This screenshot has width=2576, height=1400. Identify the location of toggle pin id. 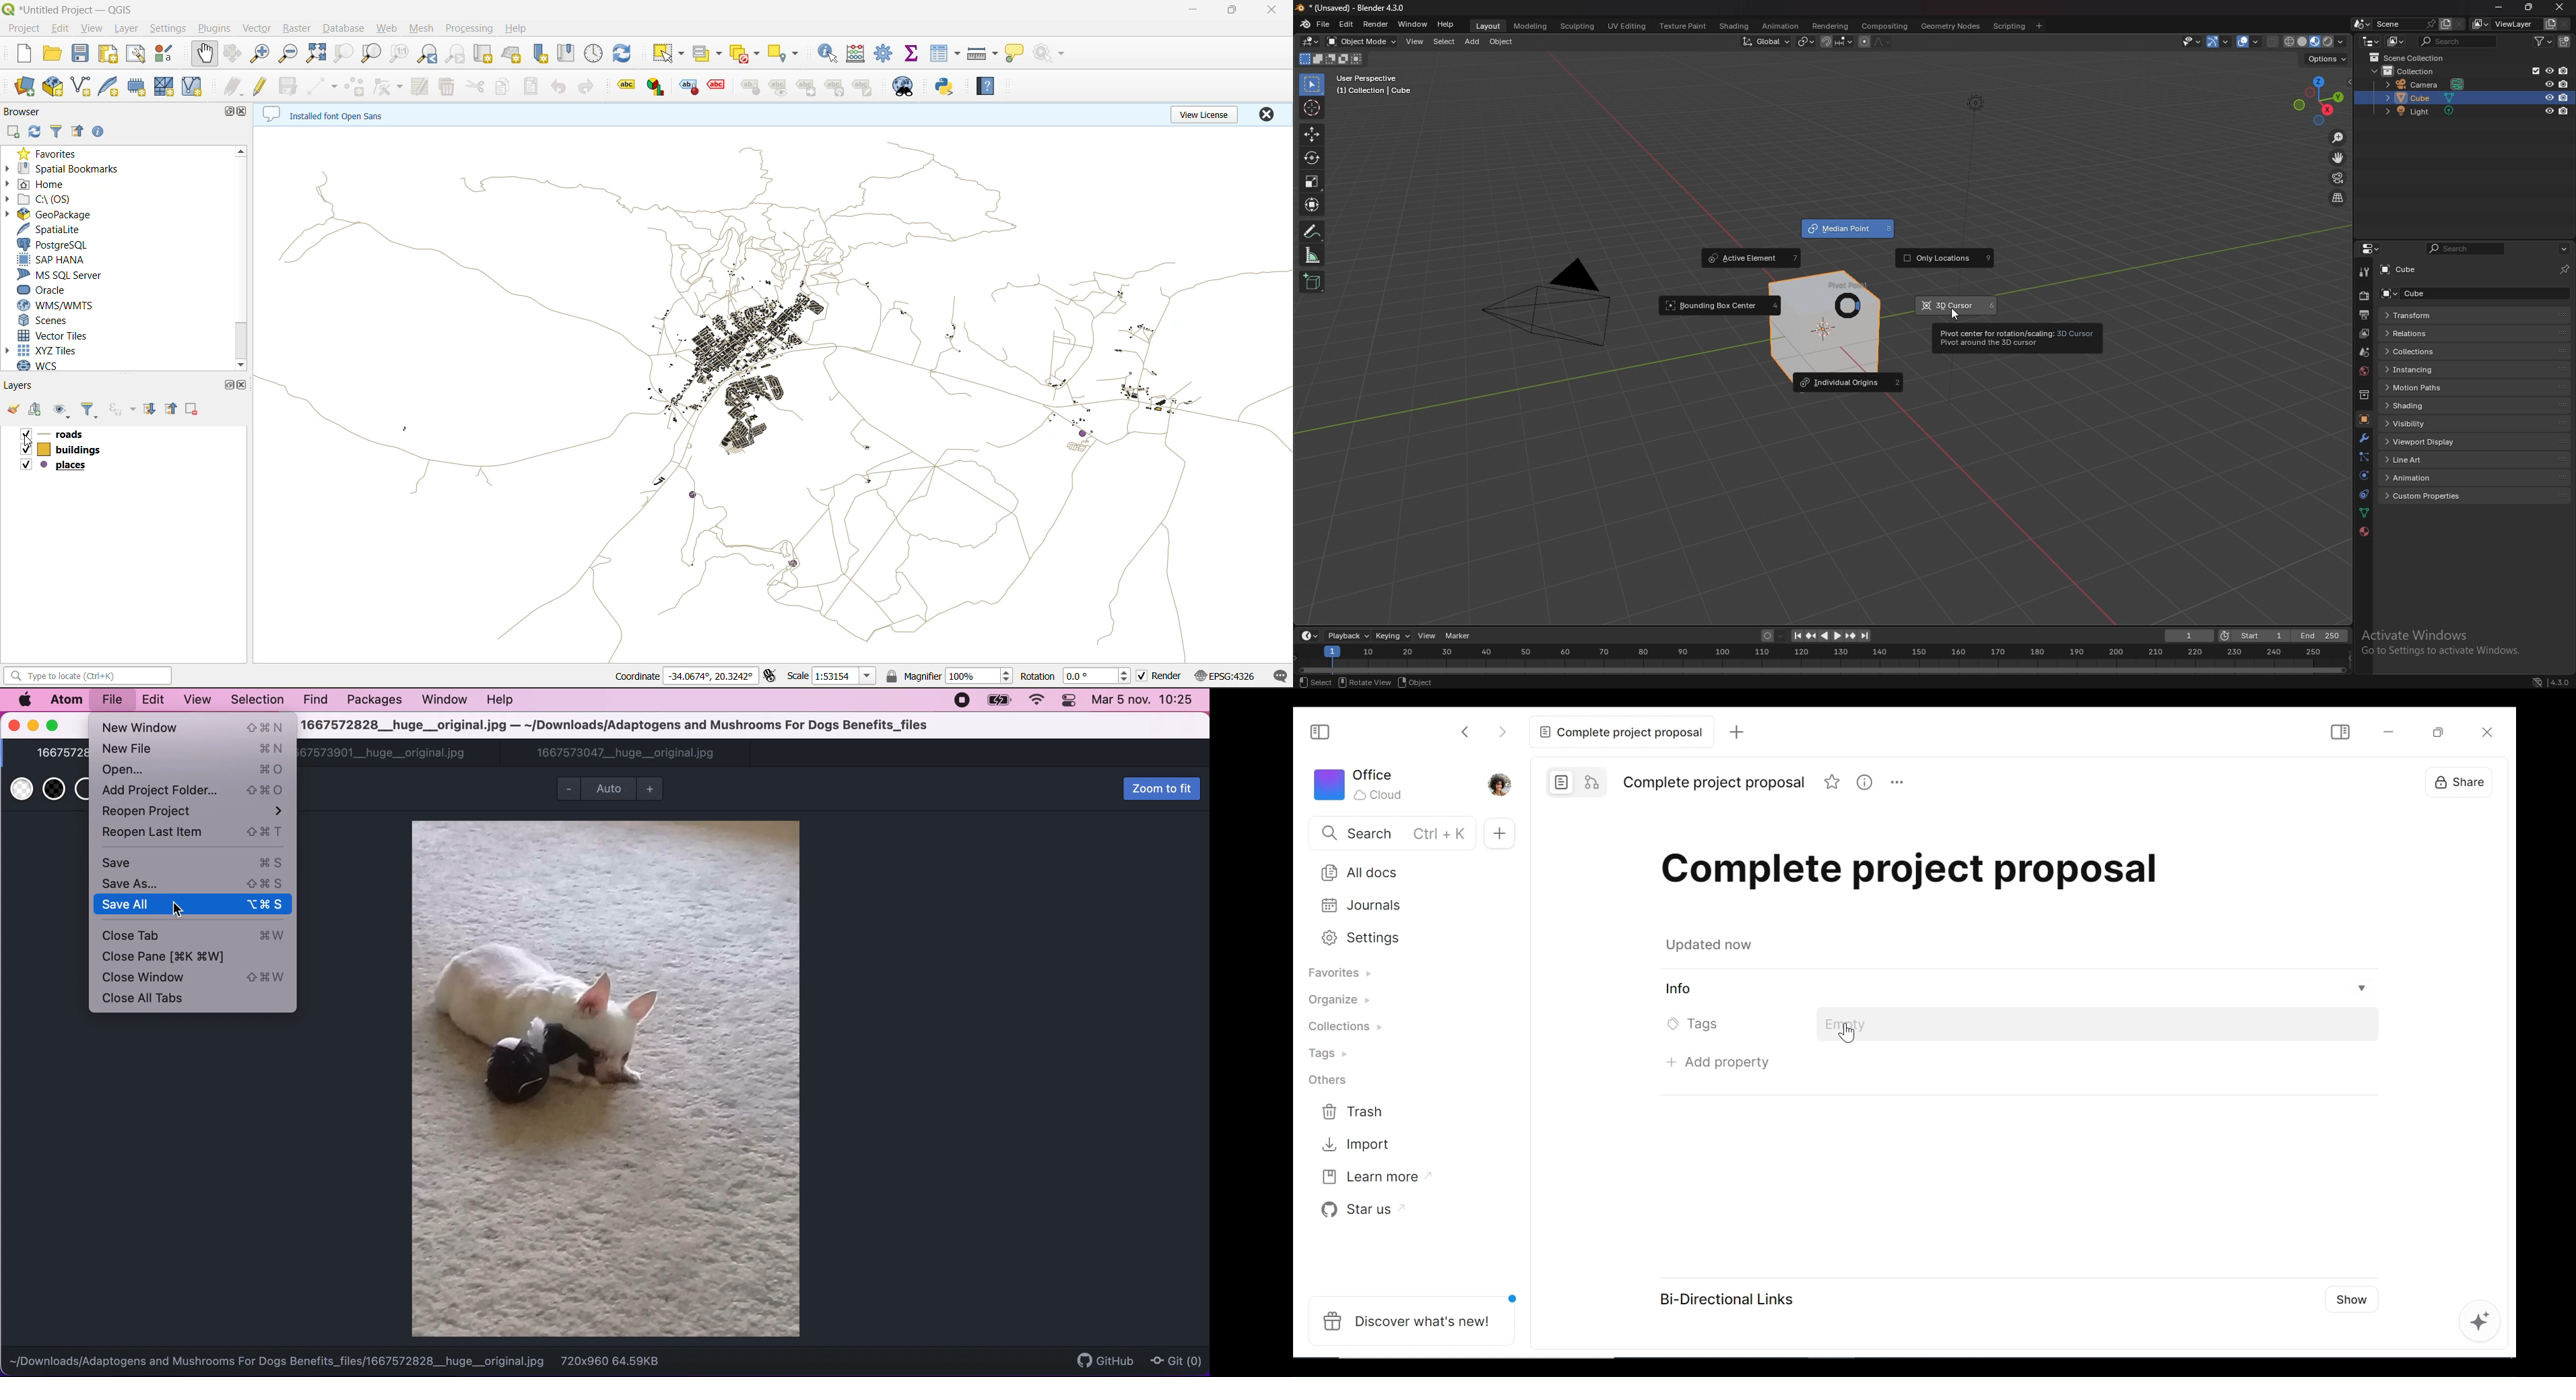
(2565, 268).